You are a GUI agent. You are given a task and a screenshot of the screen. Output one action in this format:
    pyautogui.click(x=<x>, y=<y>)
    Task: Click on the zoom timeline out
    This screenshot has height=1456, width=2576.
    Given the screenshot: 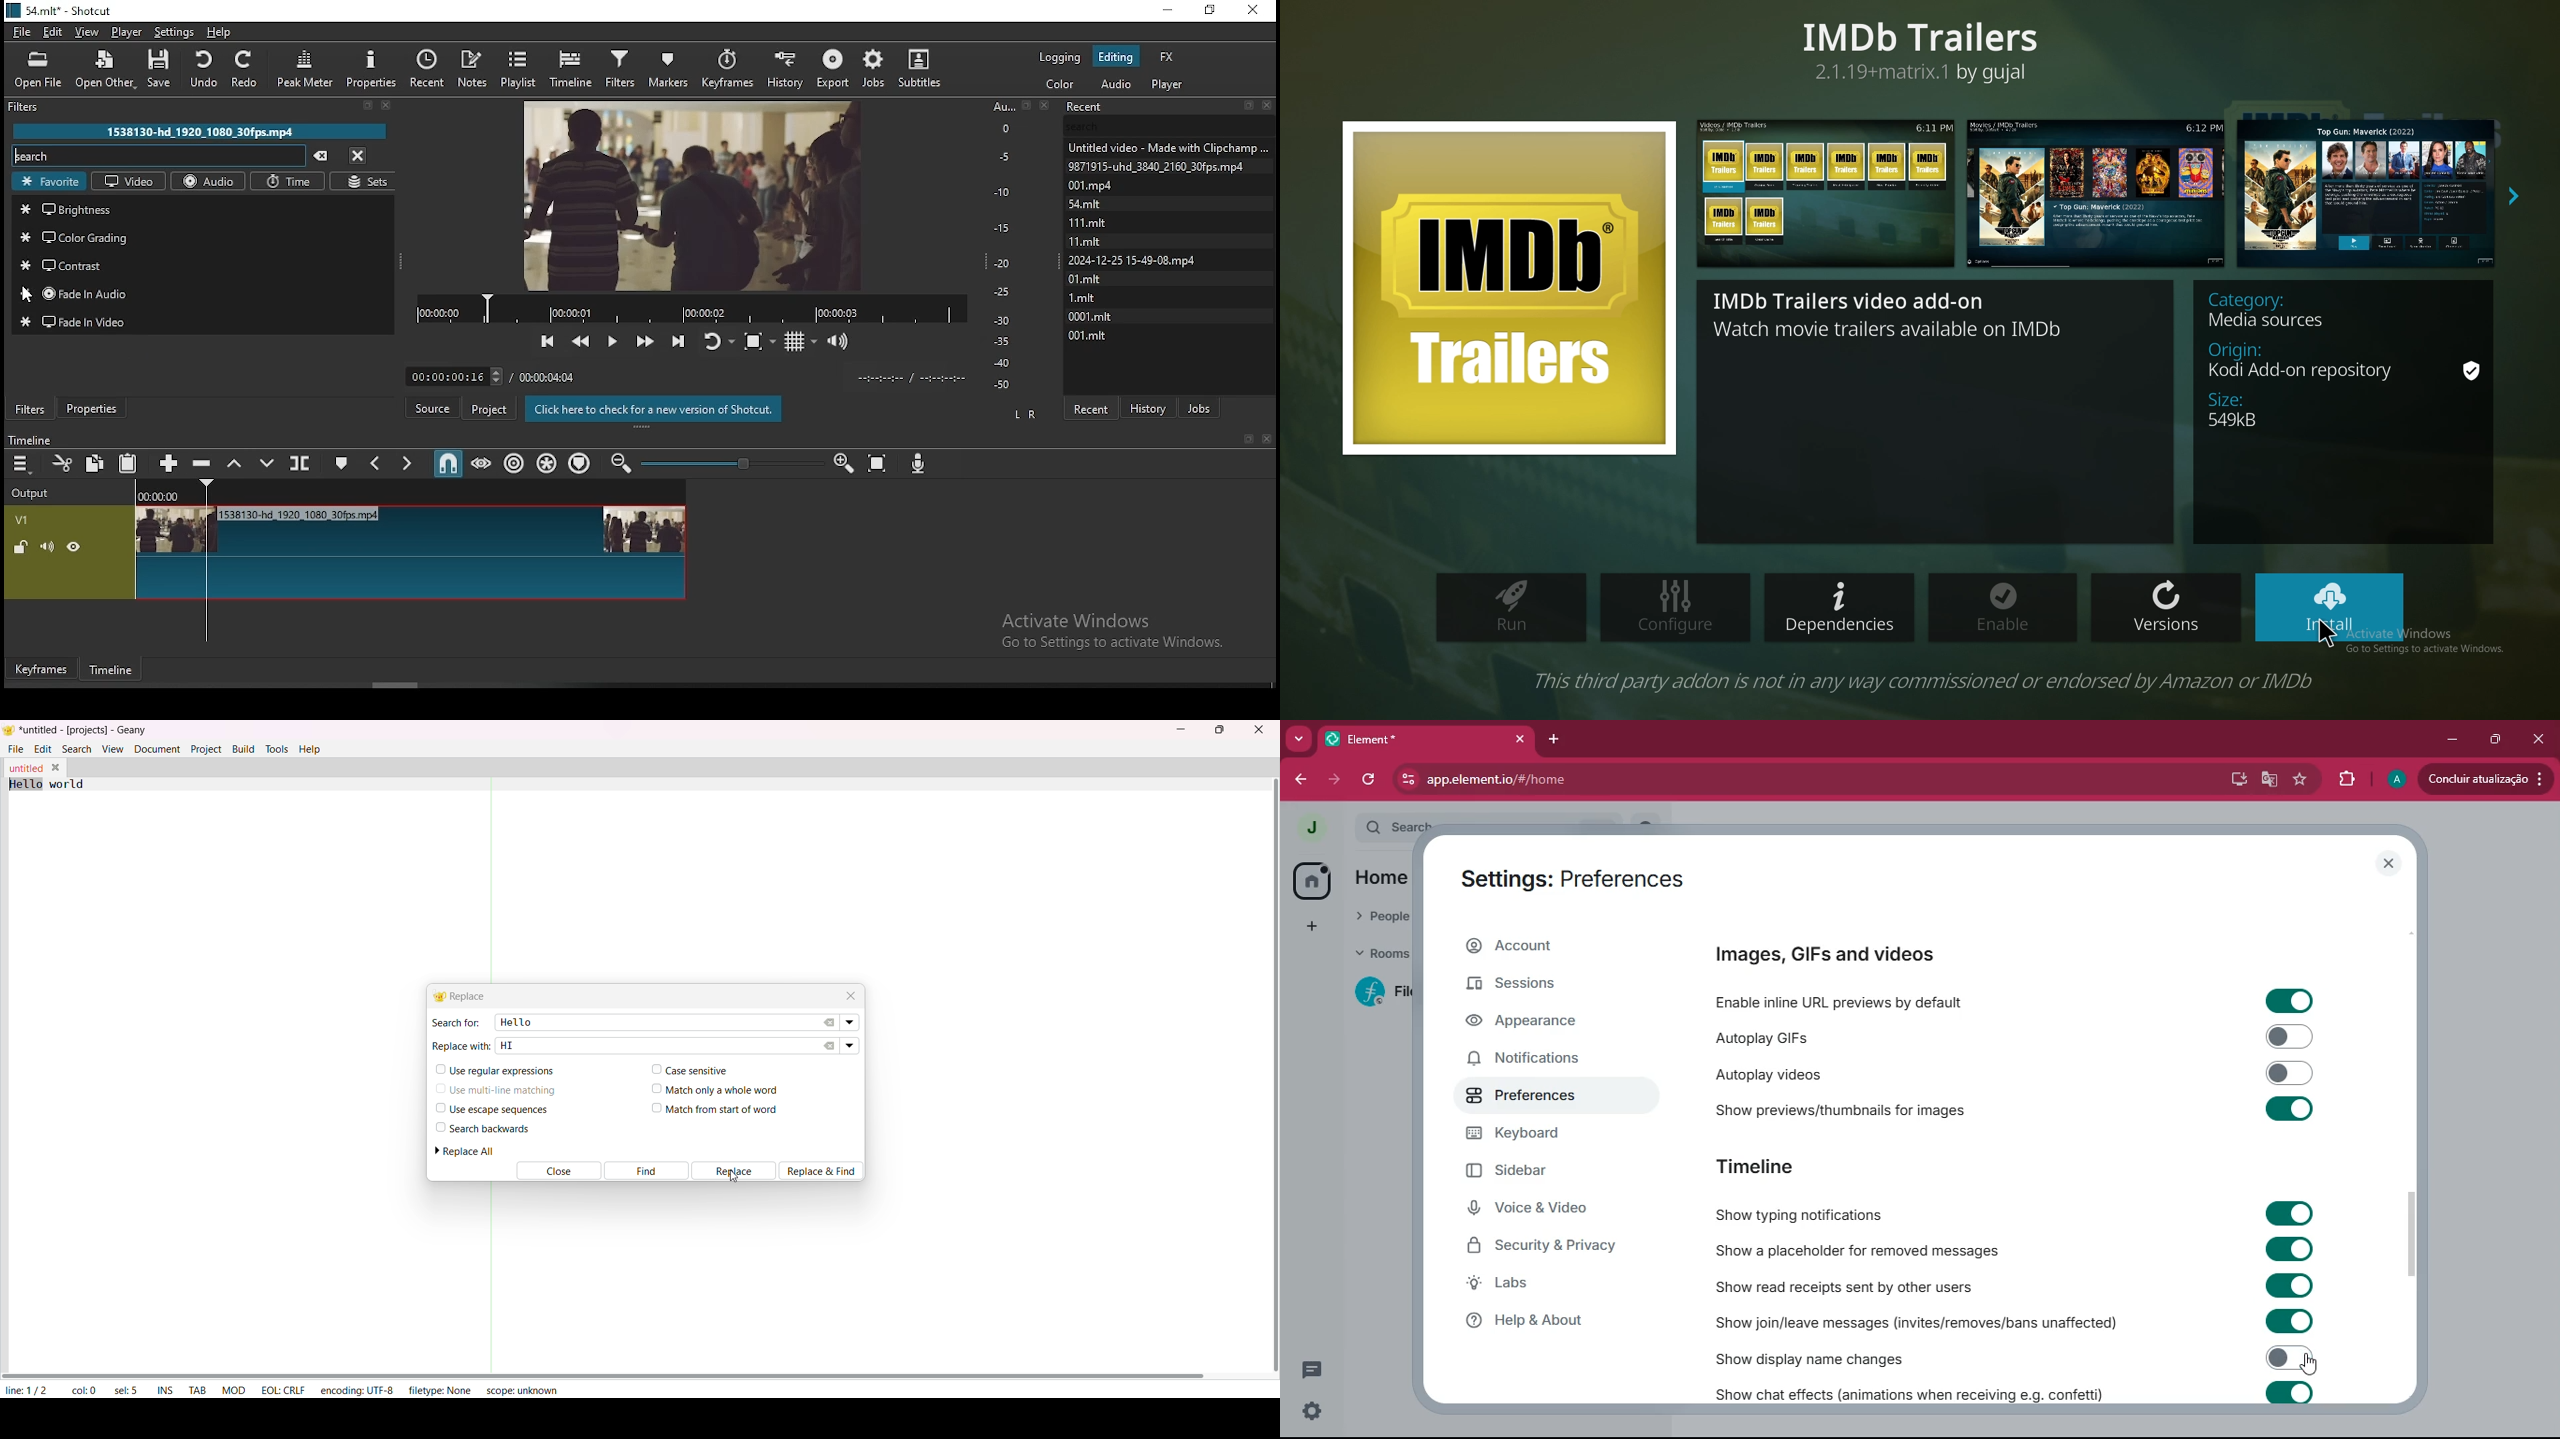 What is the action you would take?
    pyautogui.click(x=843, y=466)
    